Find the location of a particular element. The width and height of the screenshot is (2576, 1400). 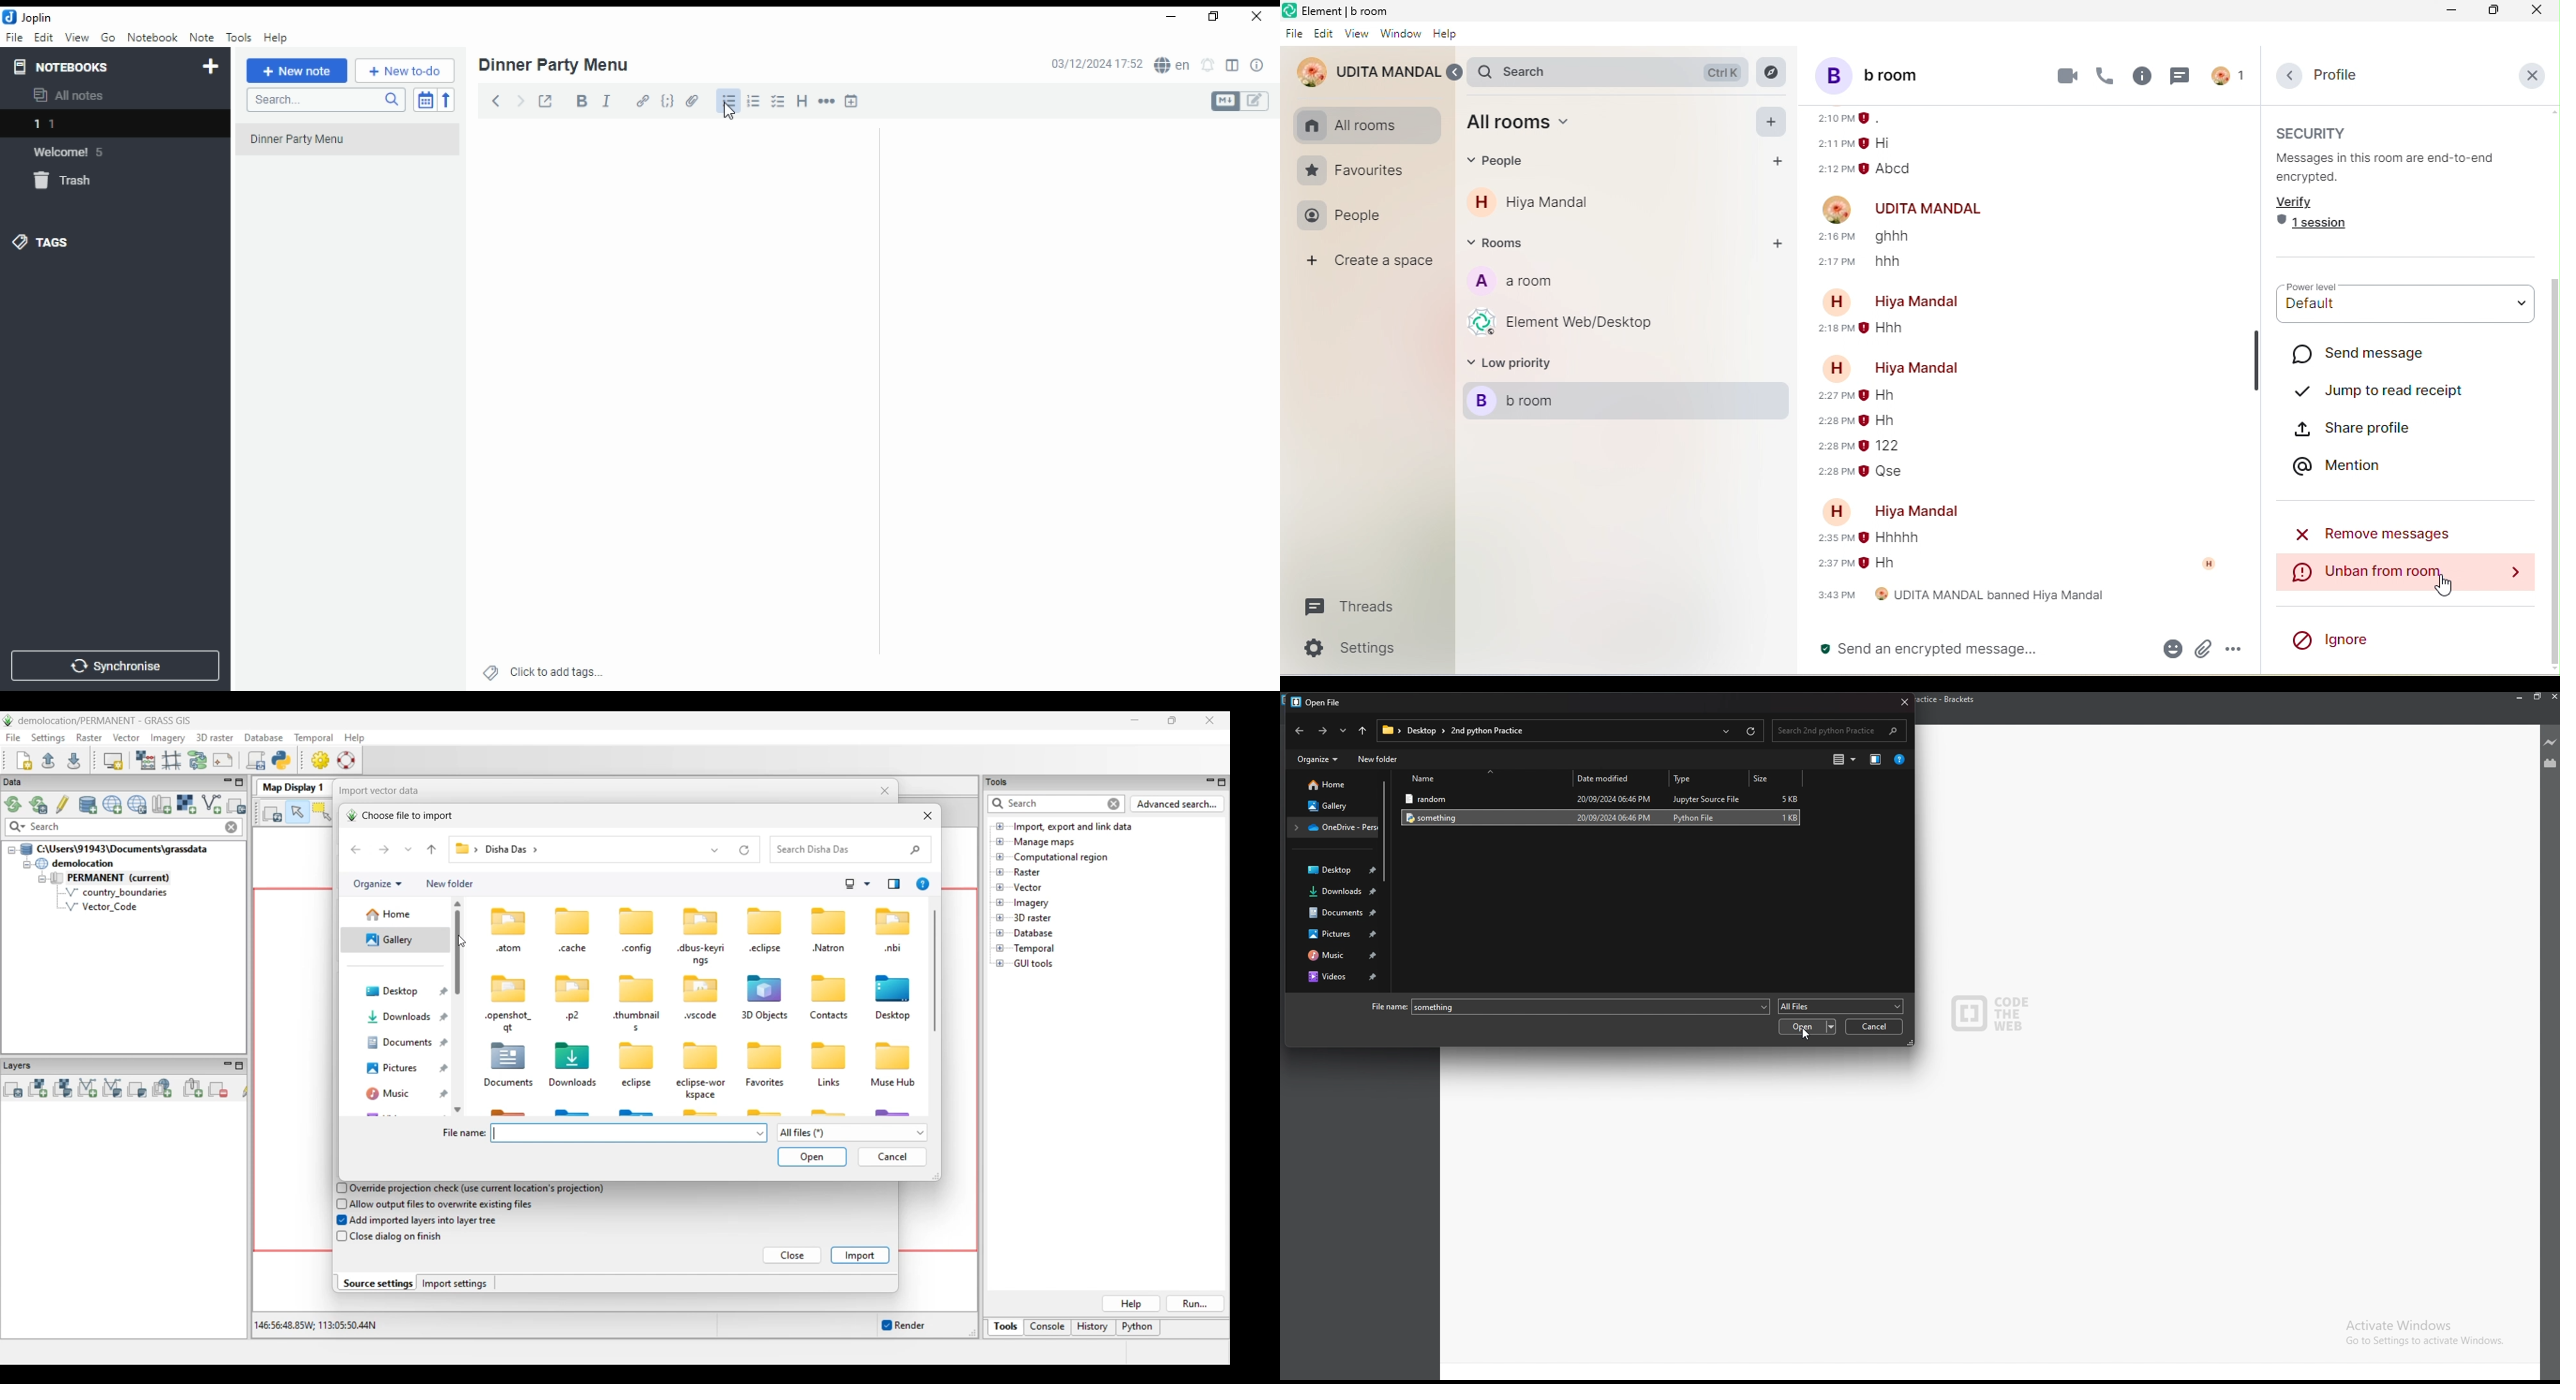

trash is located at coordinates (66, 181).